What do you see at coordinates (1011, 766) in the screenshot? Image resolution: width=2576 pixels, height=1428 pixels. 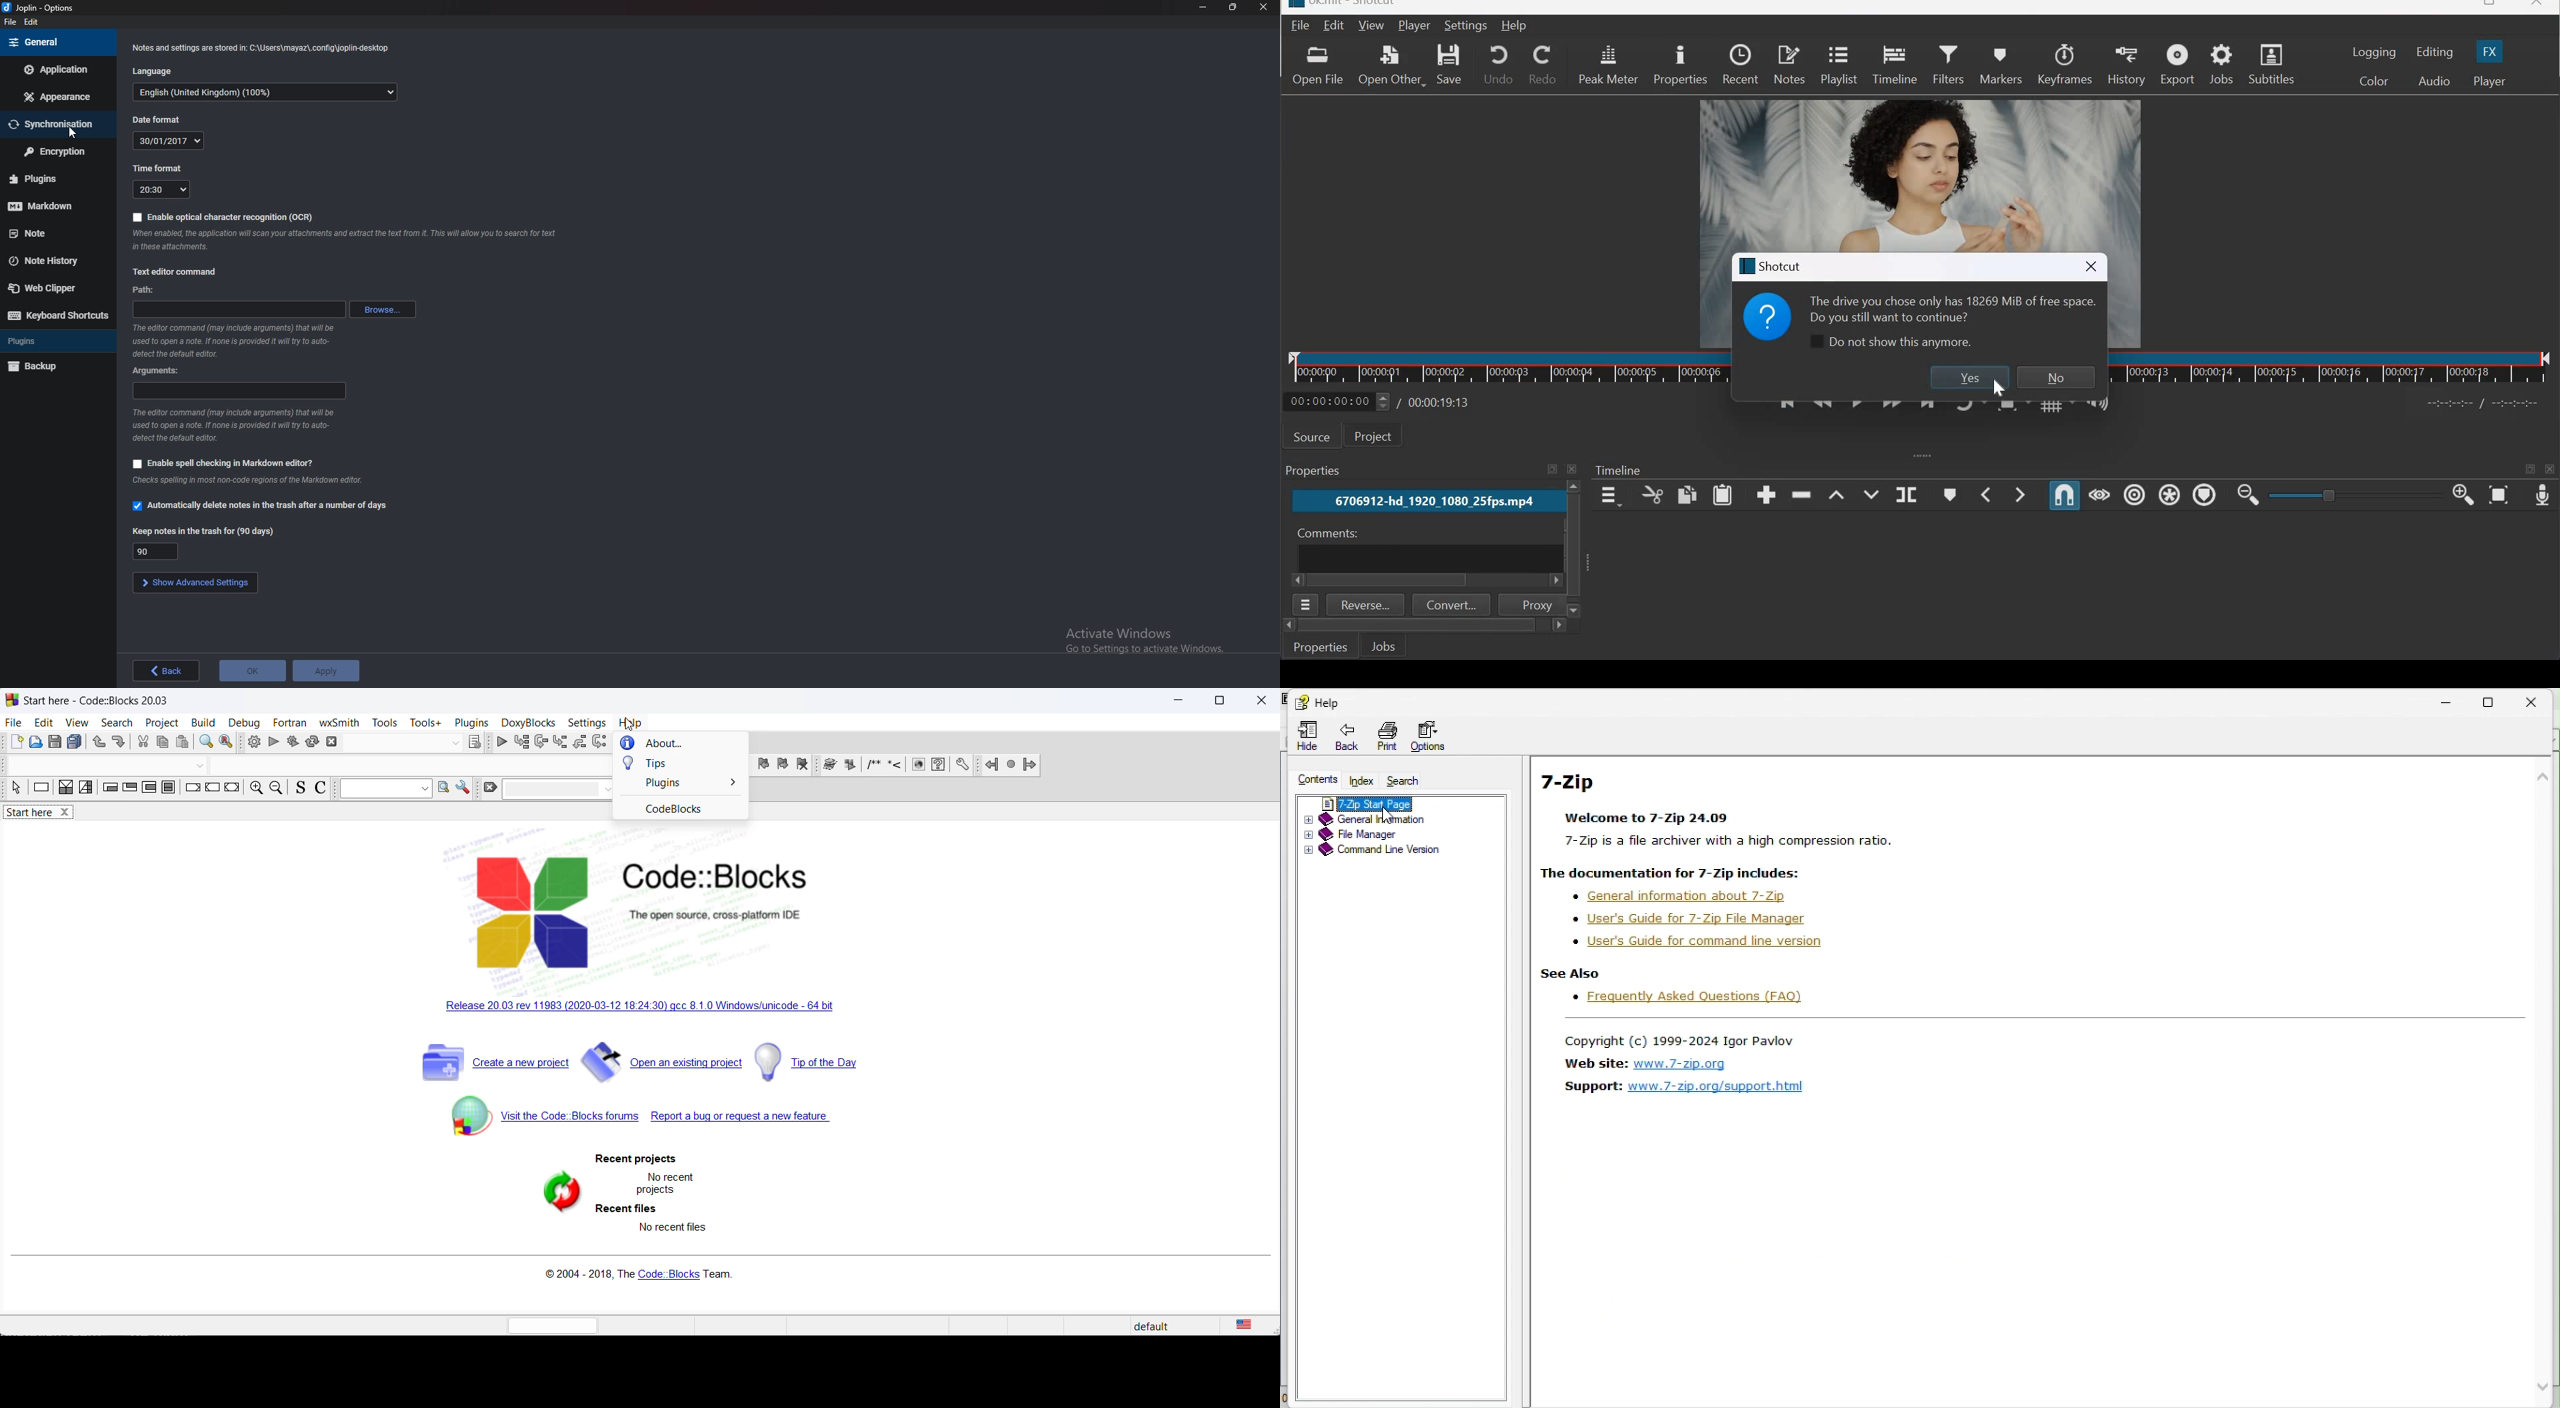 I see `next jump` at bounding box center [1011, 766].